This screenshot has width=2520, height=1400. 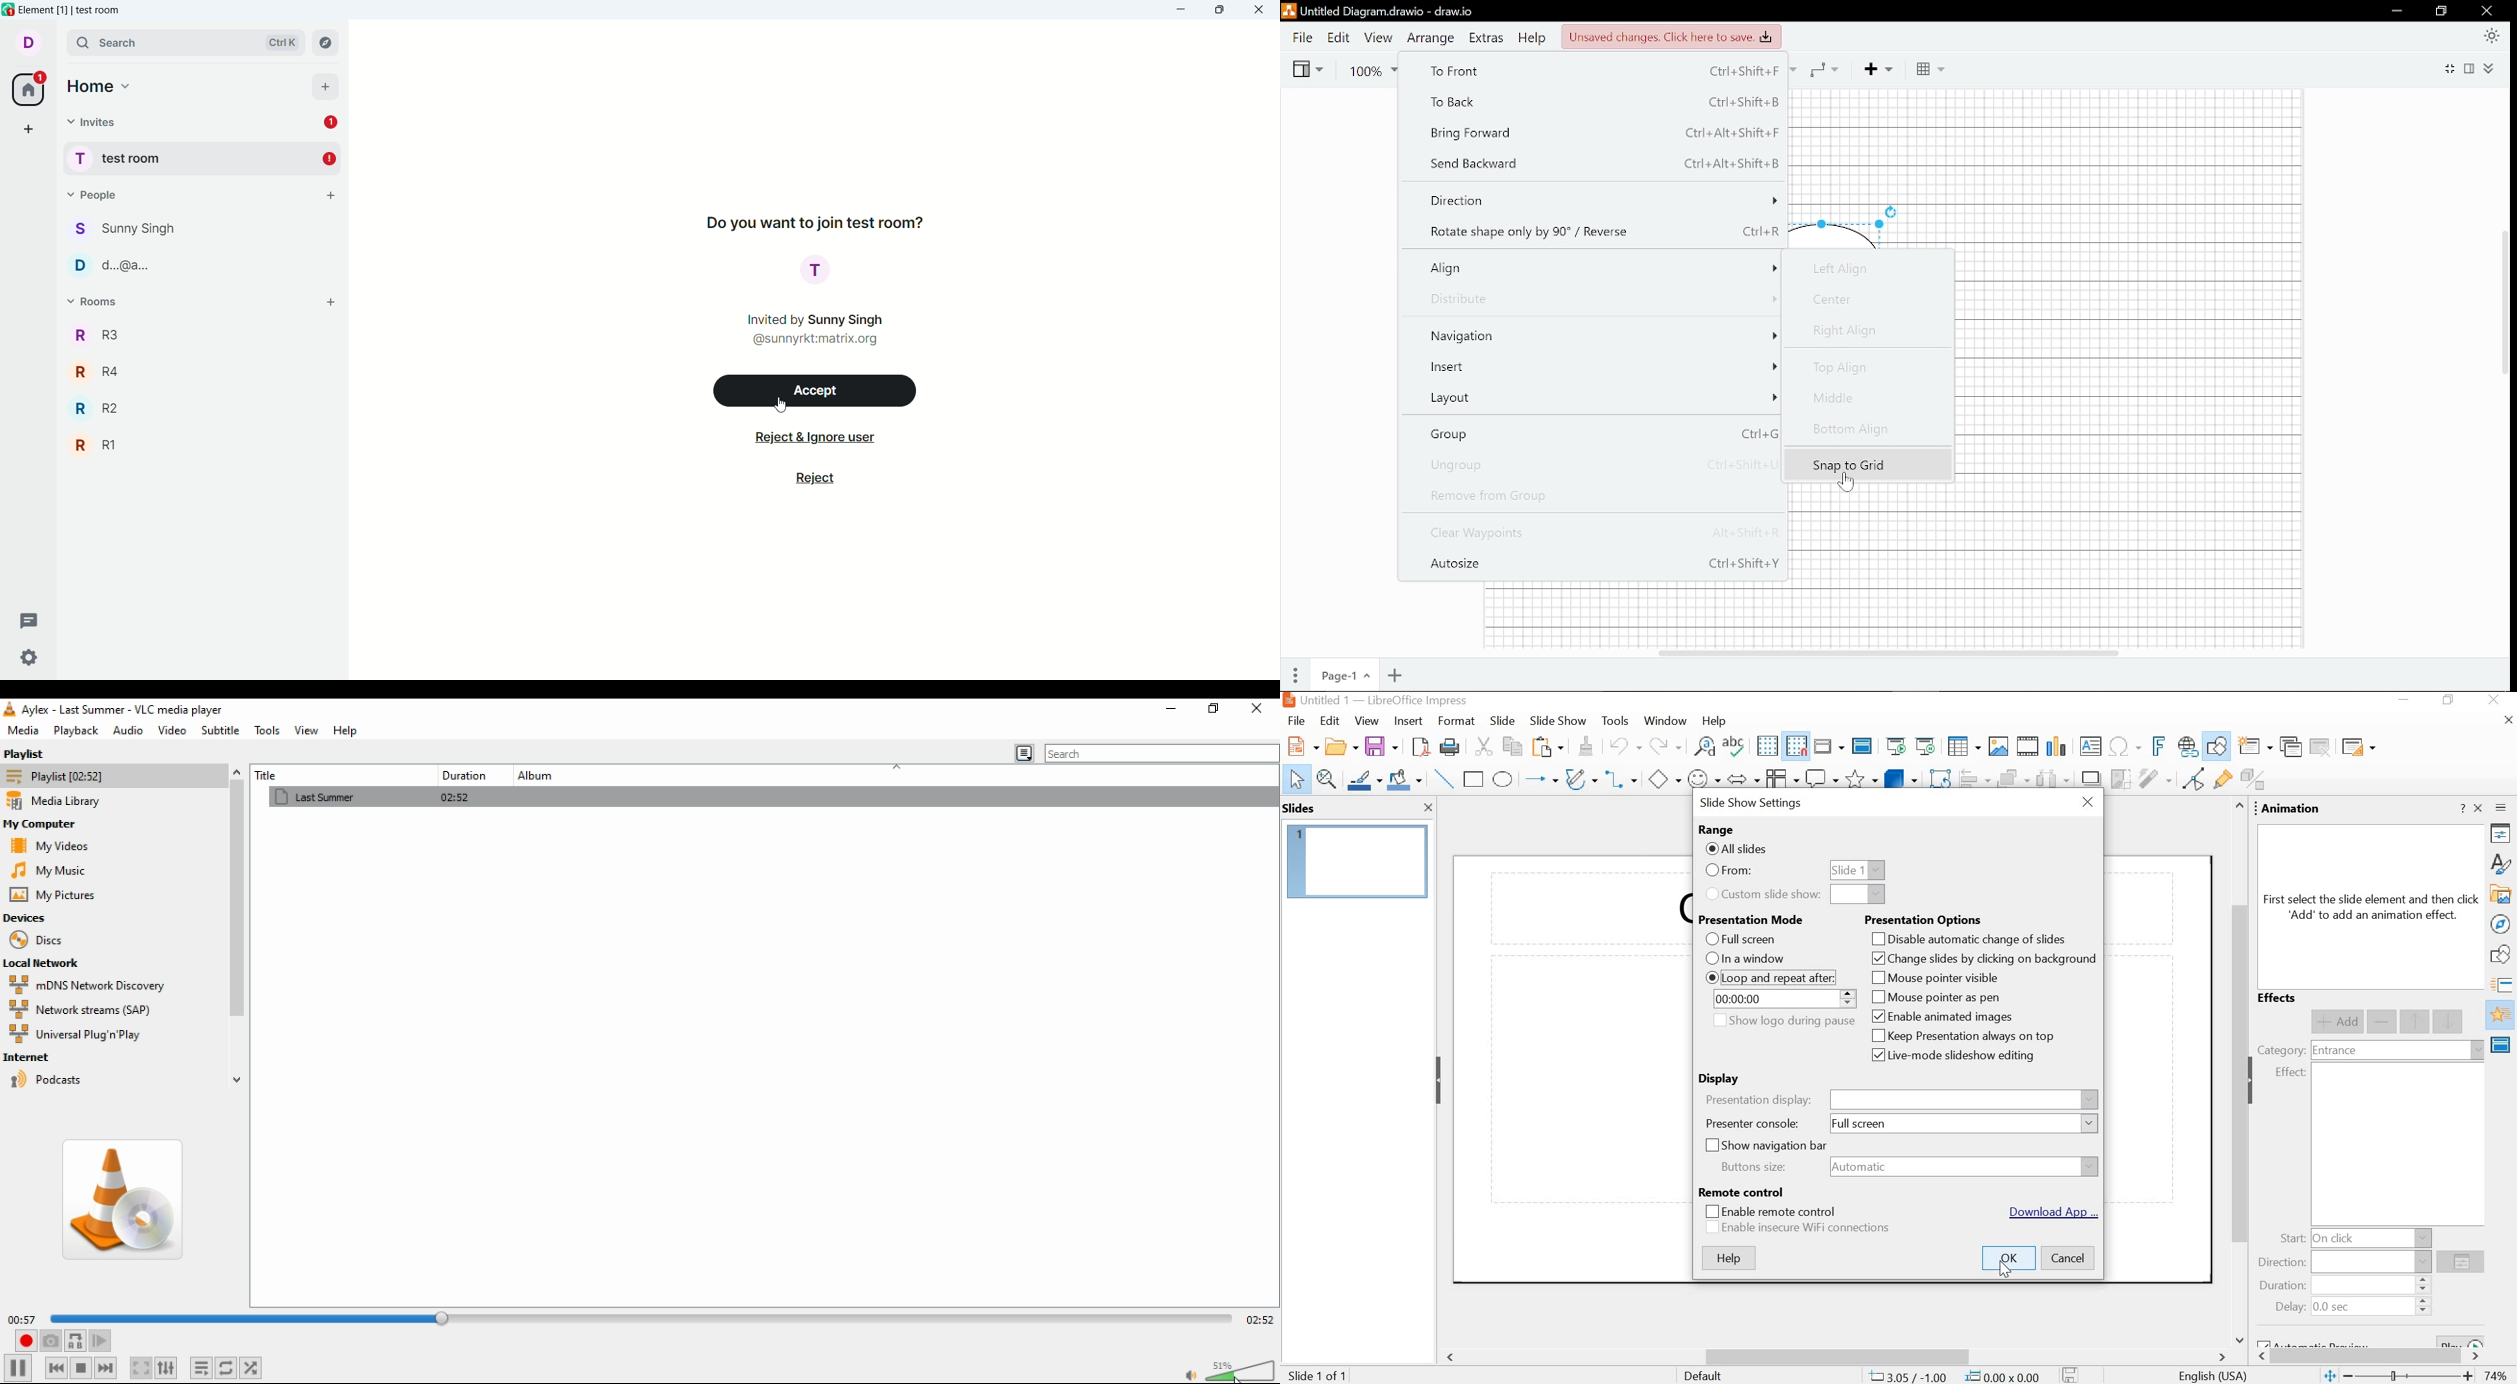 I want to click on maximize, so click(x=2451, y=701).